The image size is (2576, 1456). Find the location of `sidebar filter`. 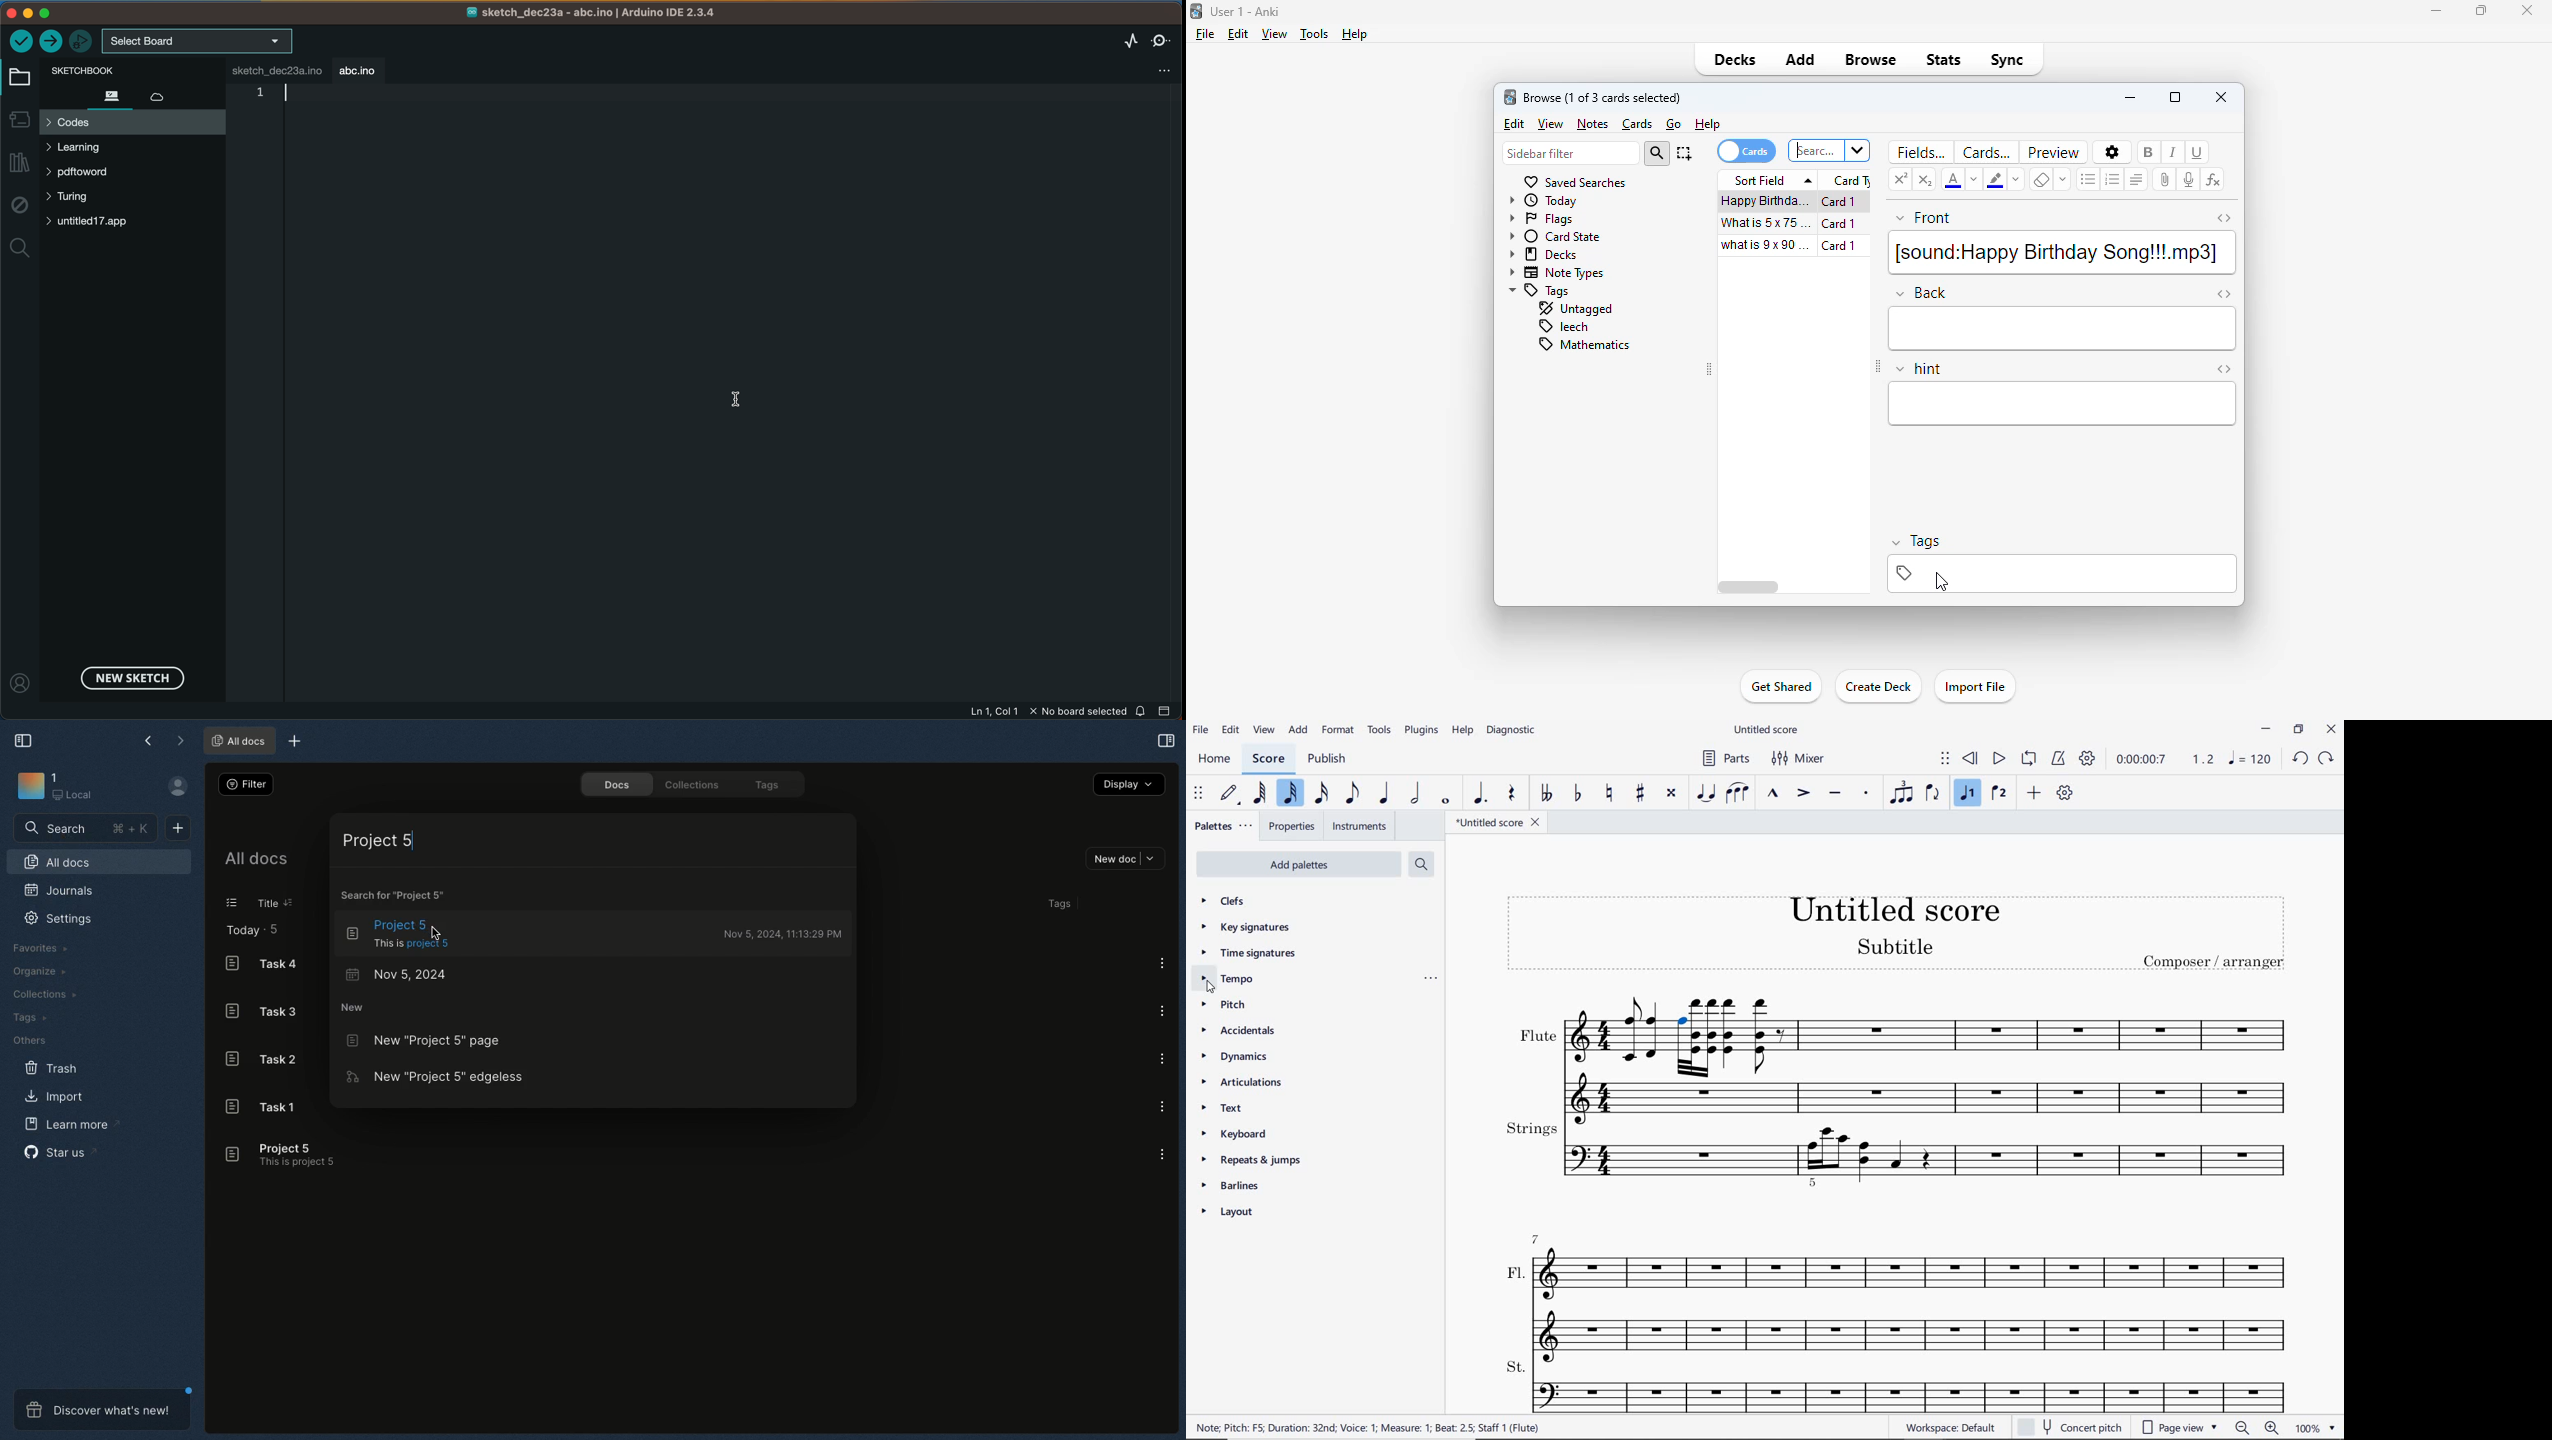

sidebar filter is located at coordinates (1570, 154).